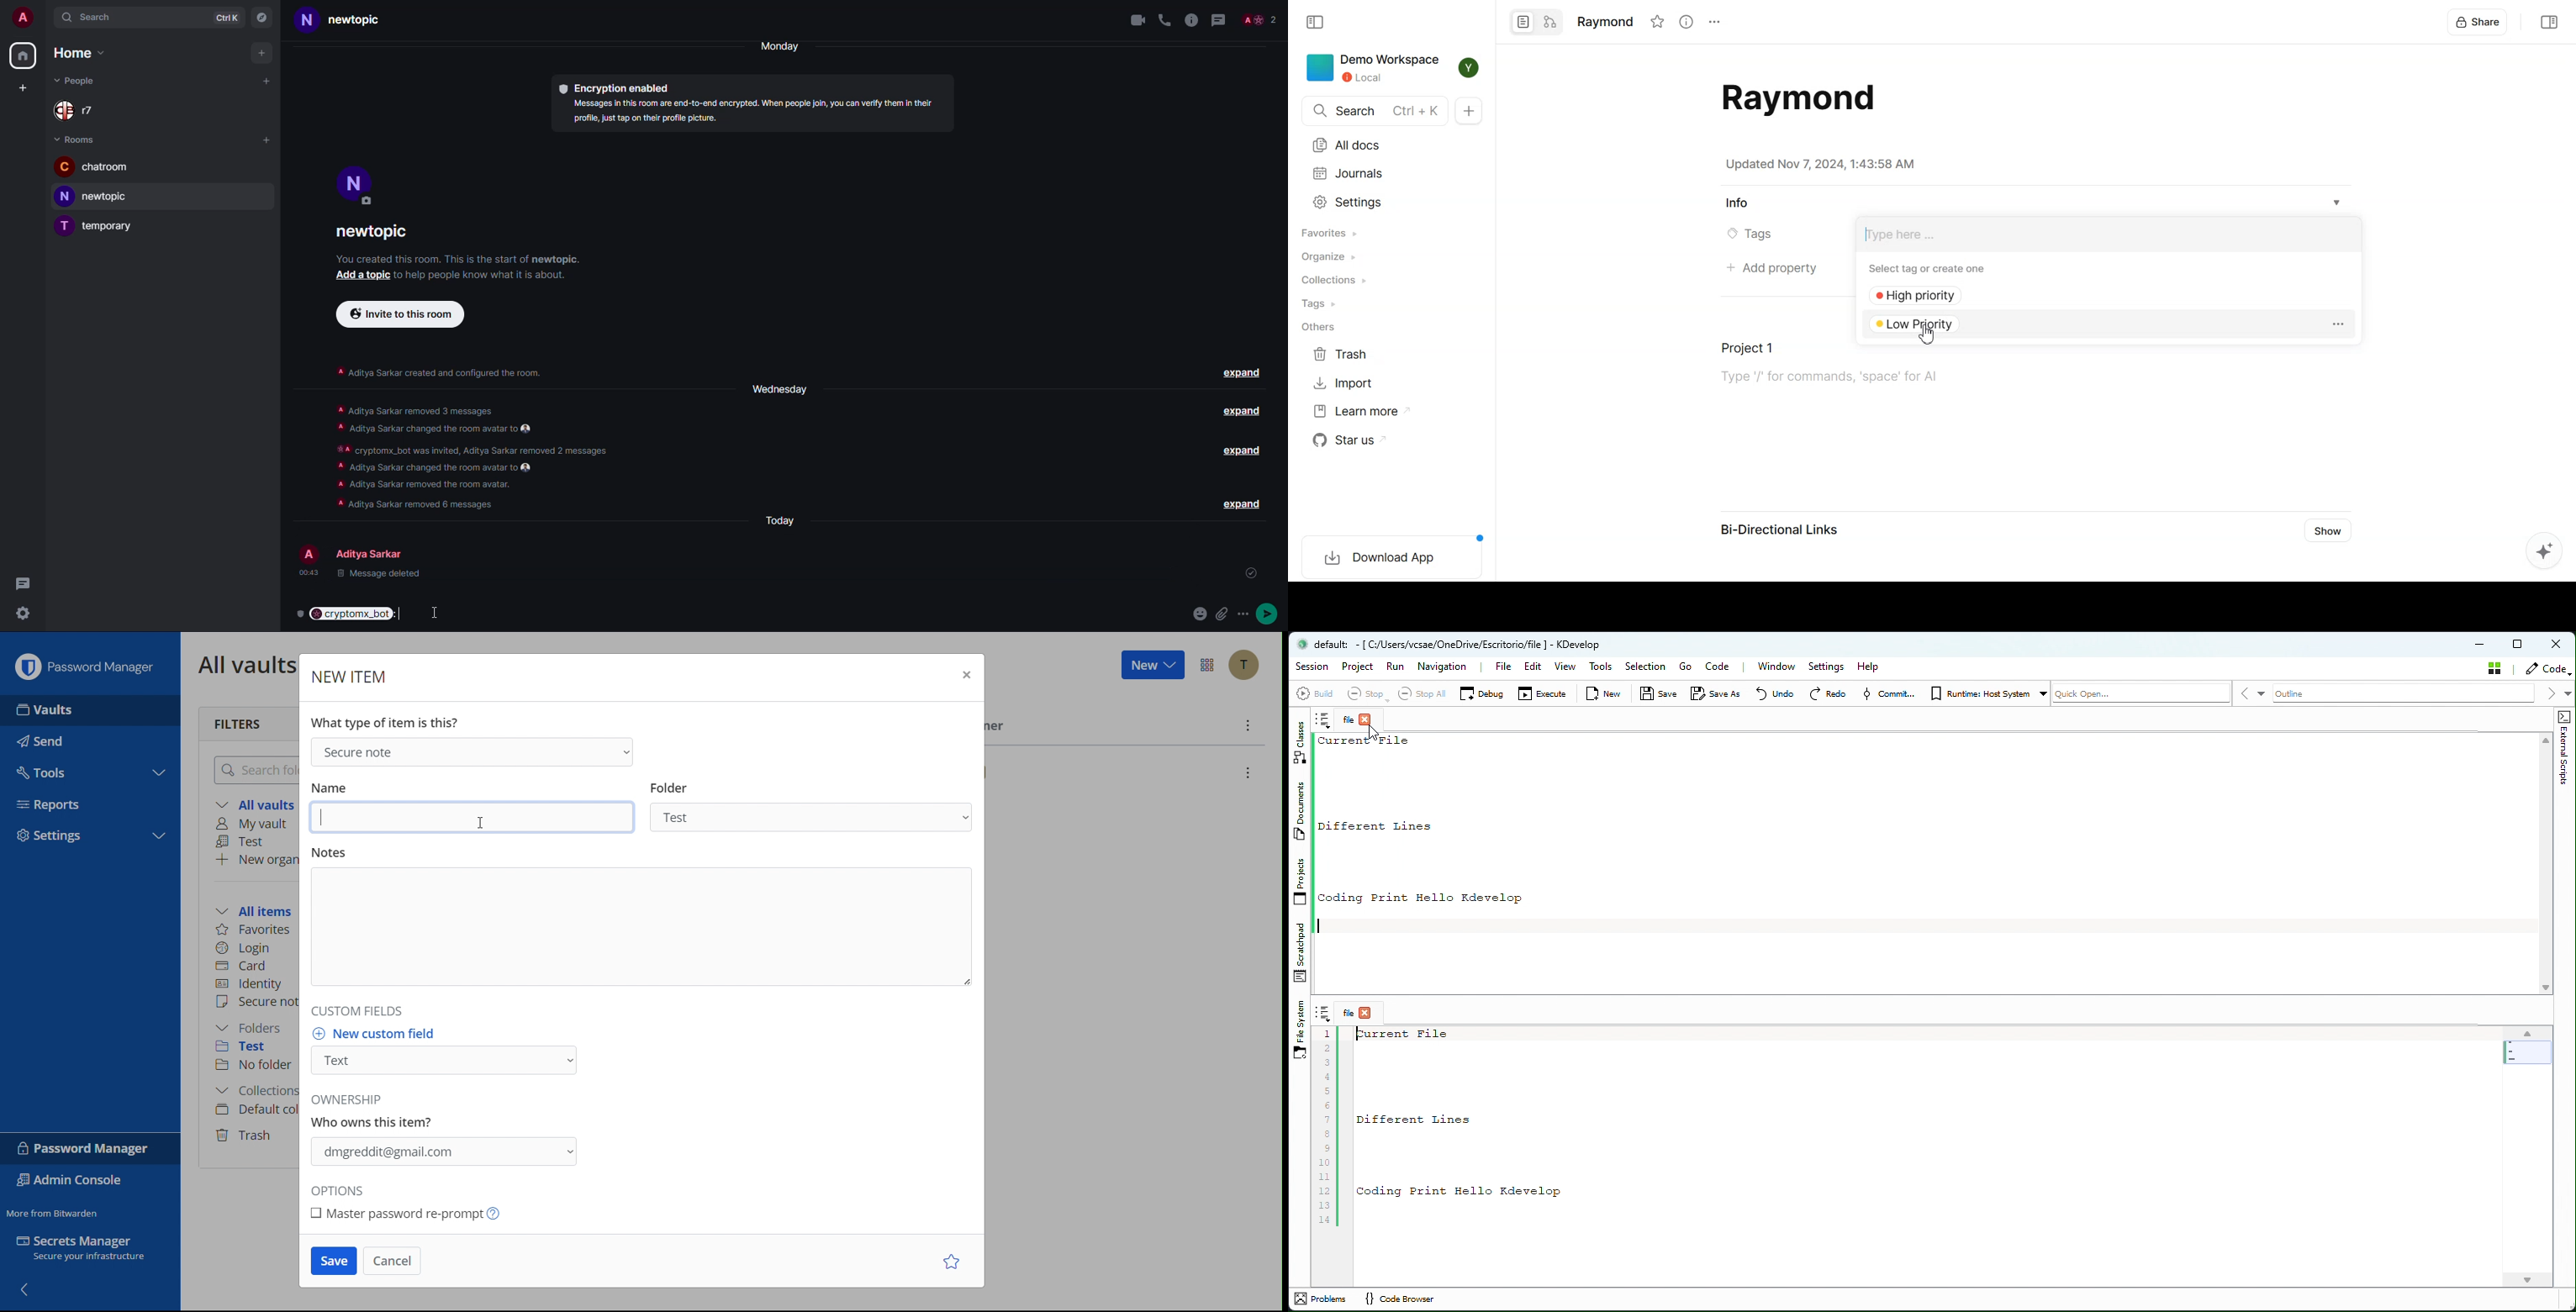 This screenshot has width=2576, height=1316. I want to click on Info, so click(1737, 204).